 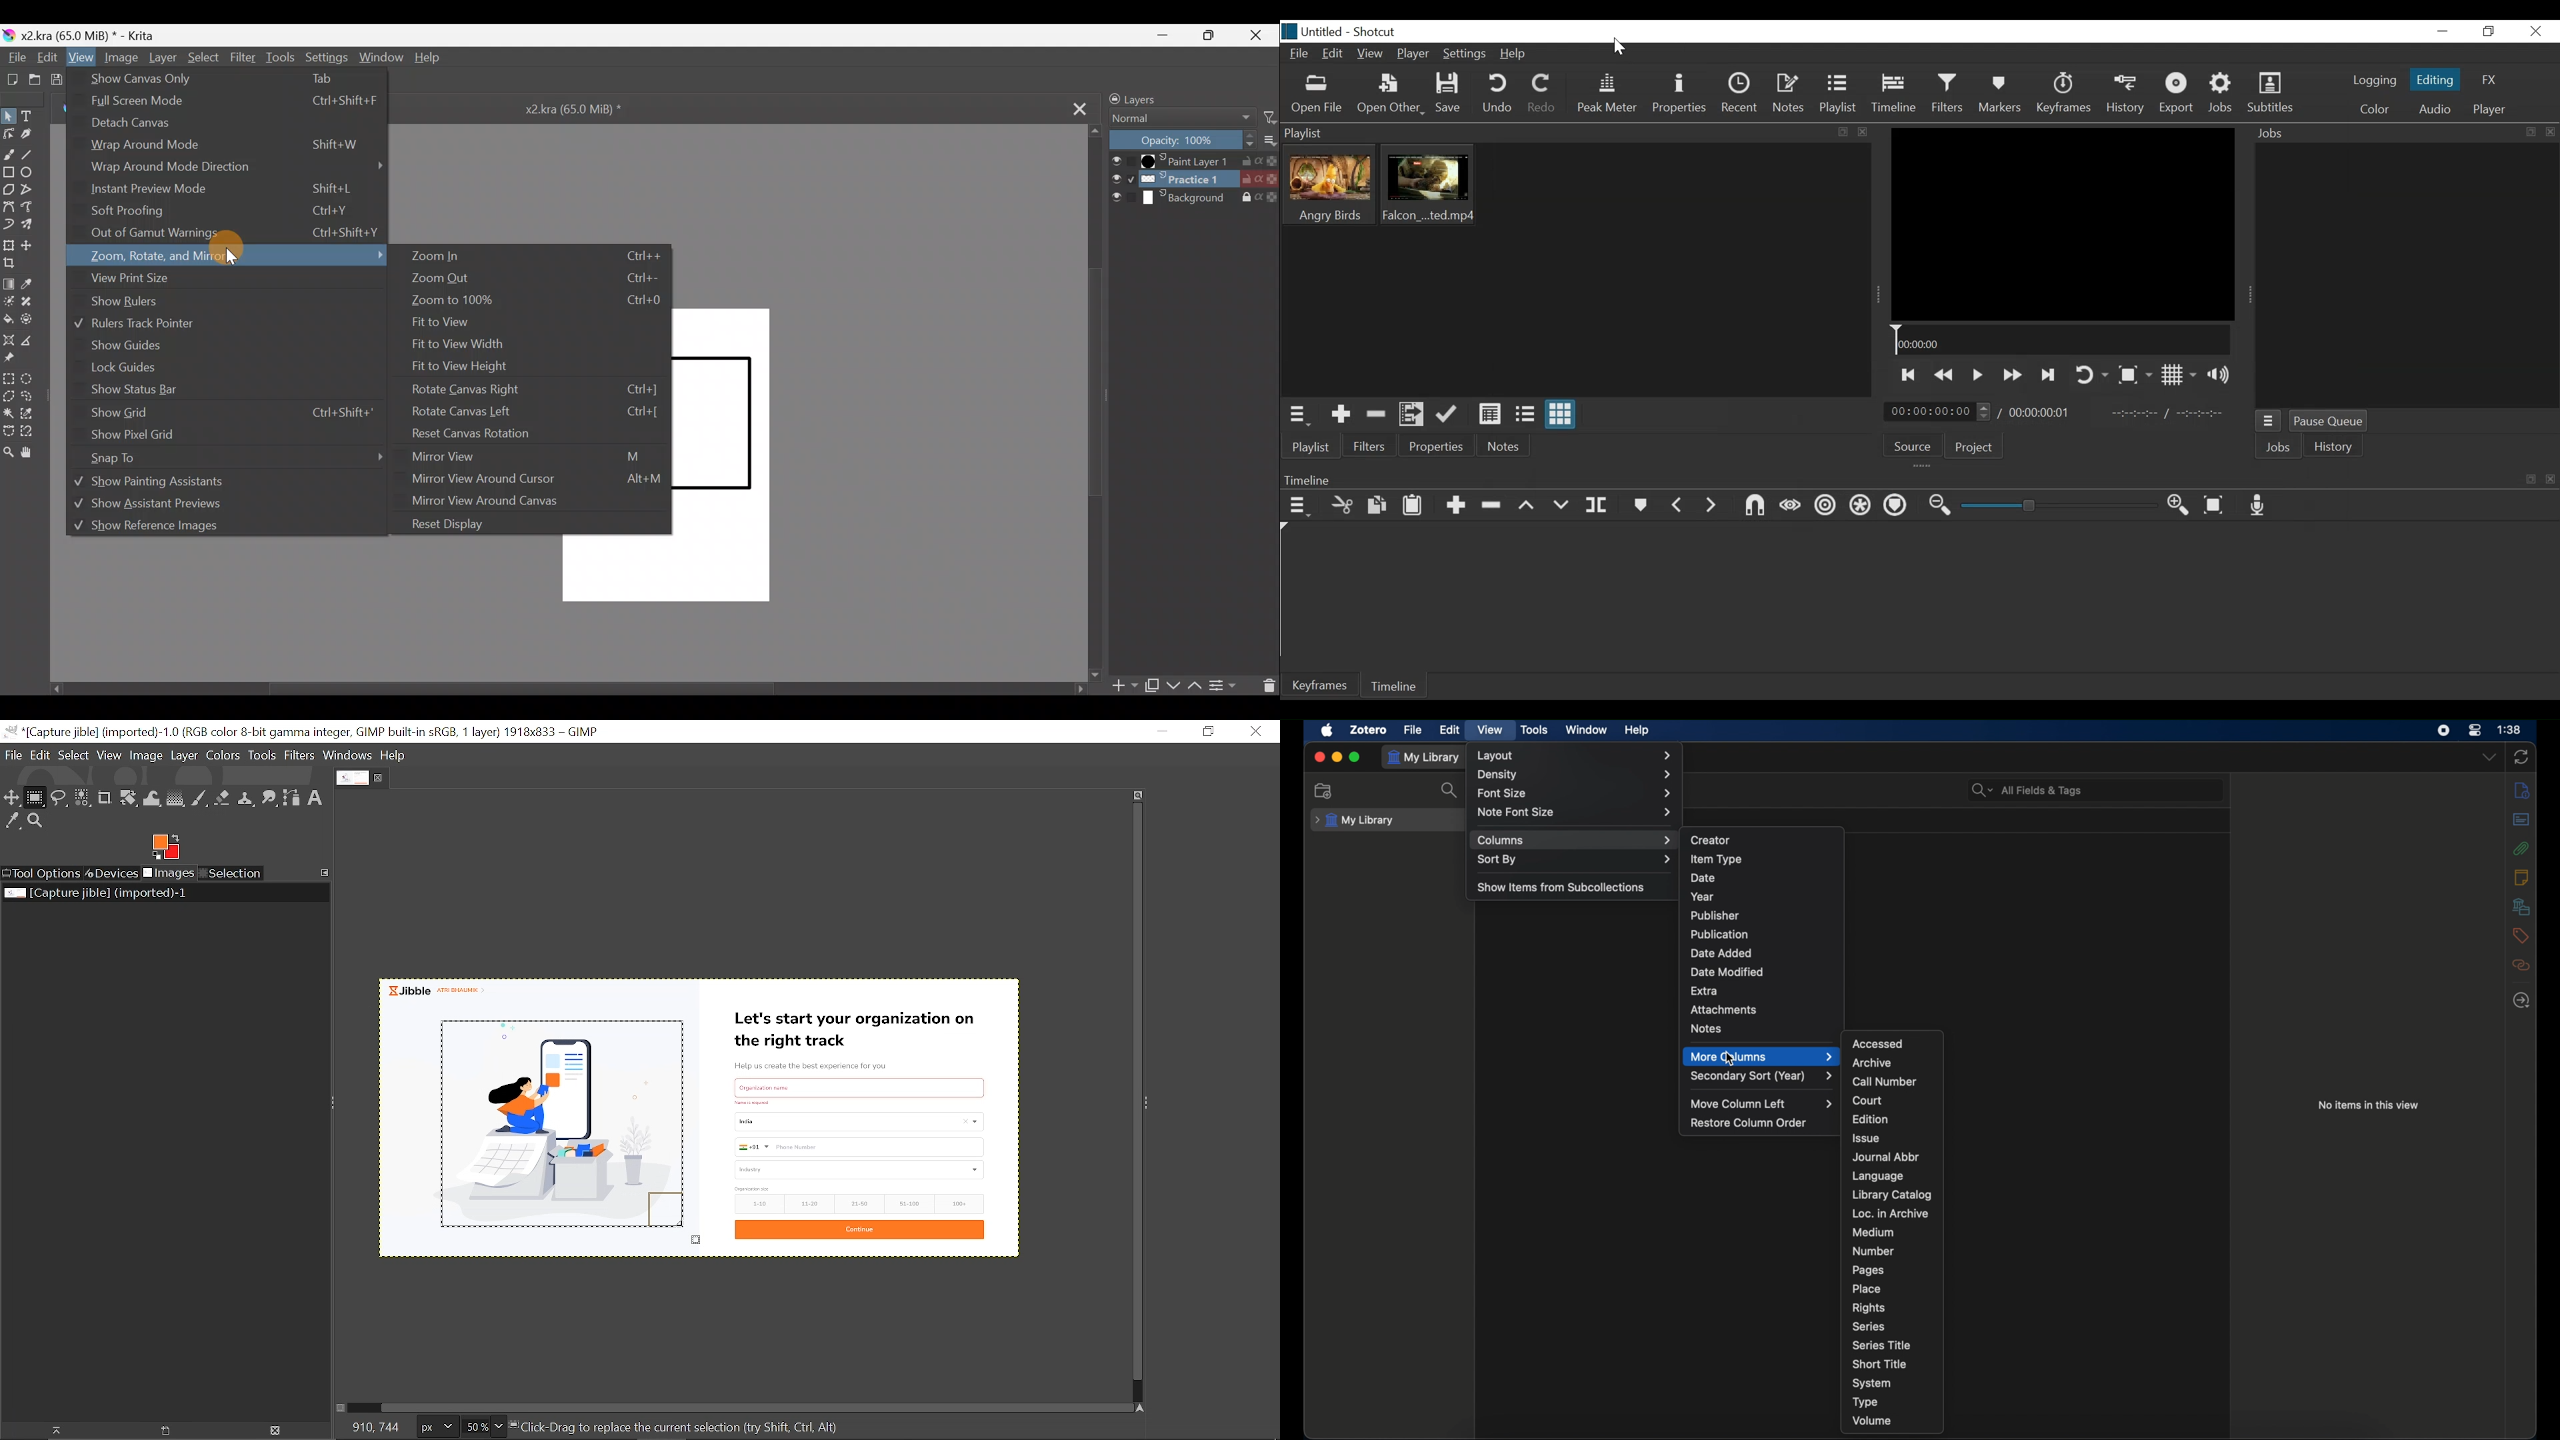 What do you see at coordinates (1489, 731) in the screenshot?
I see `view` at bounding box center [1489, 731].